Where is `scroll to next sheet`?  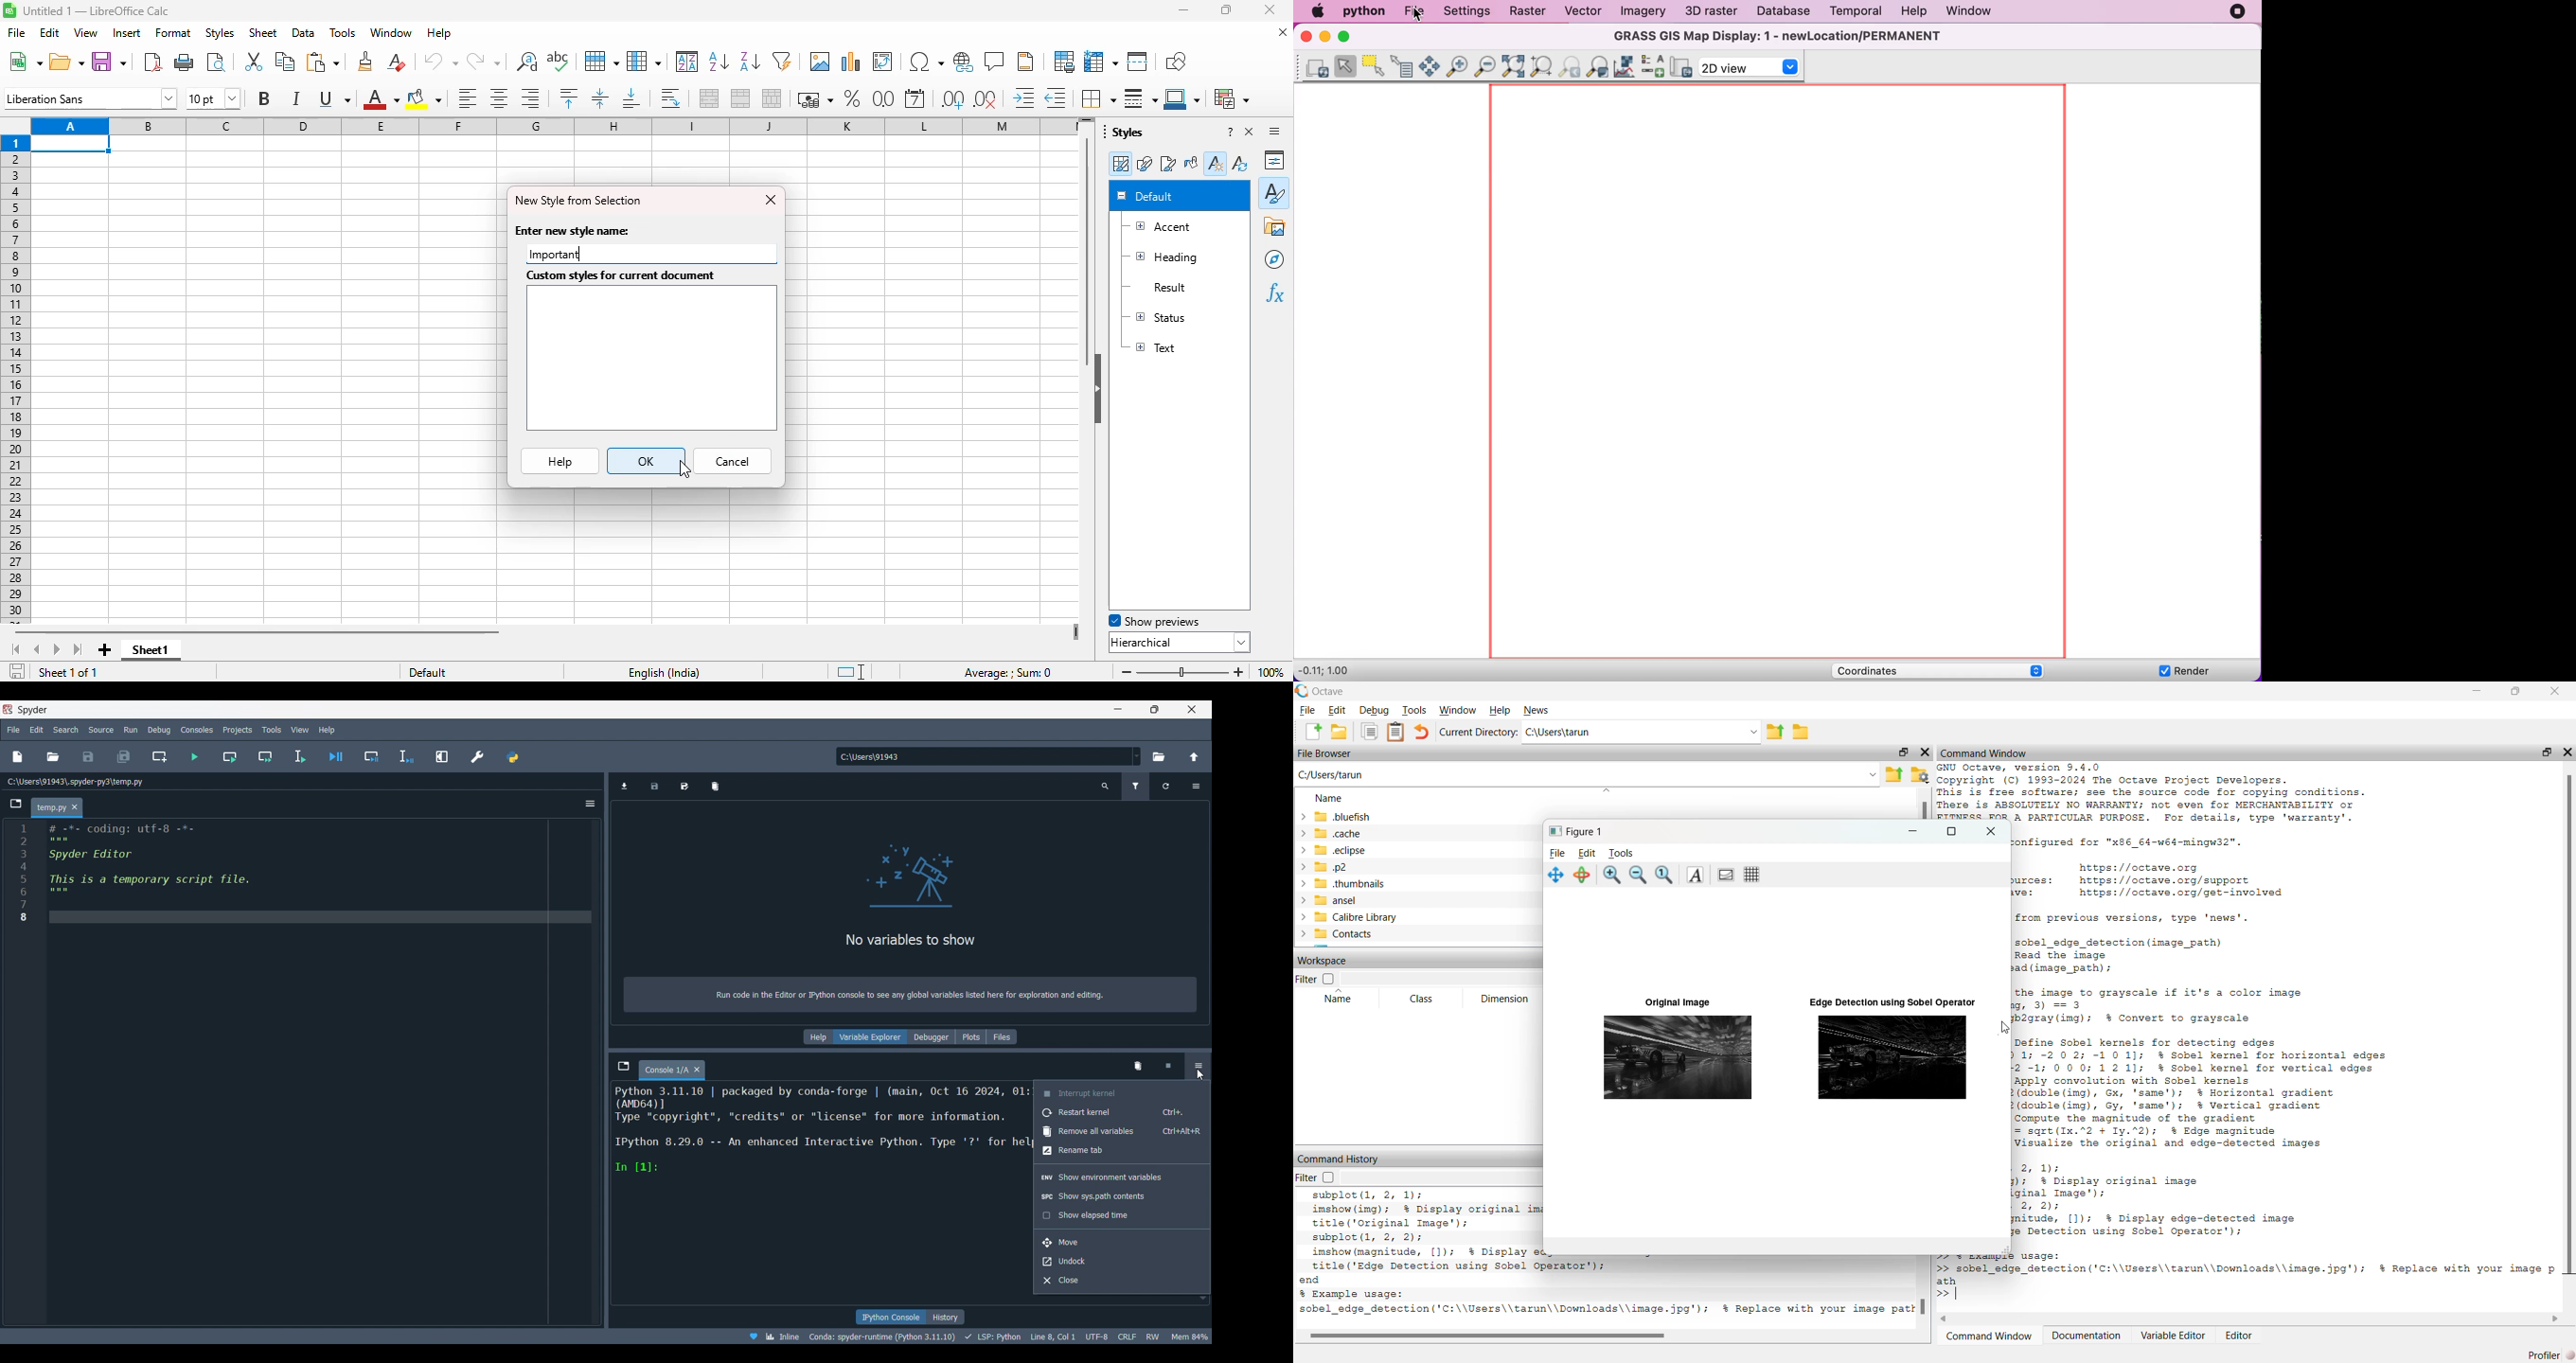
scroll to next sheet is located at coordinates (58, 650).